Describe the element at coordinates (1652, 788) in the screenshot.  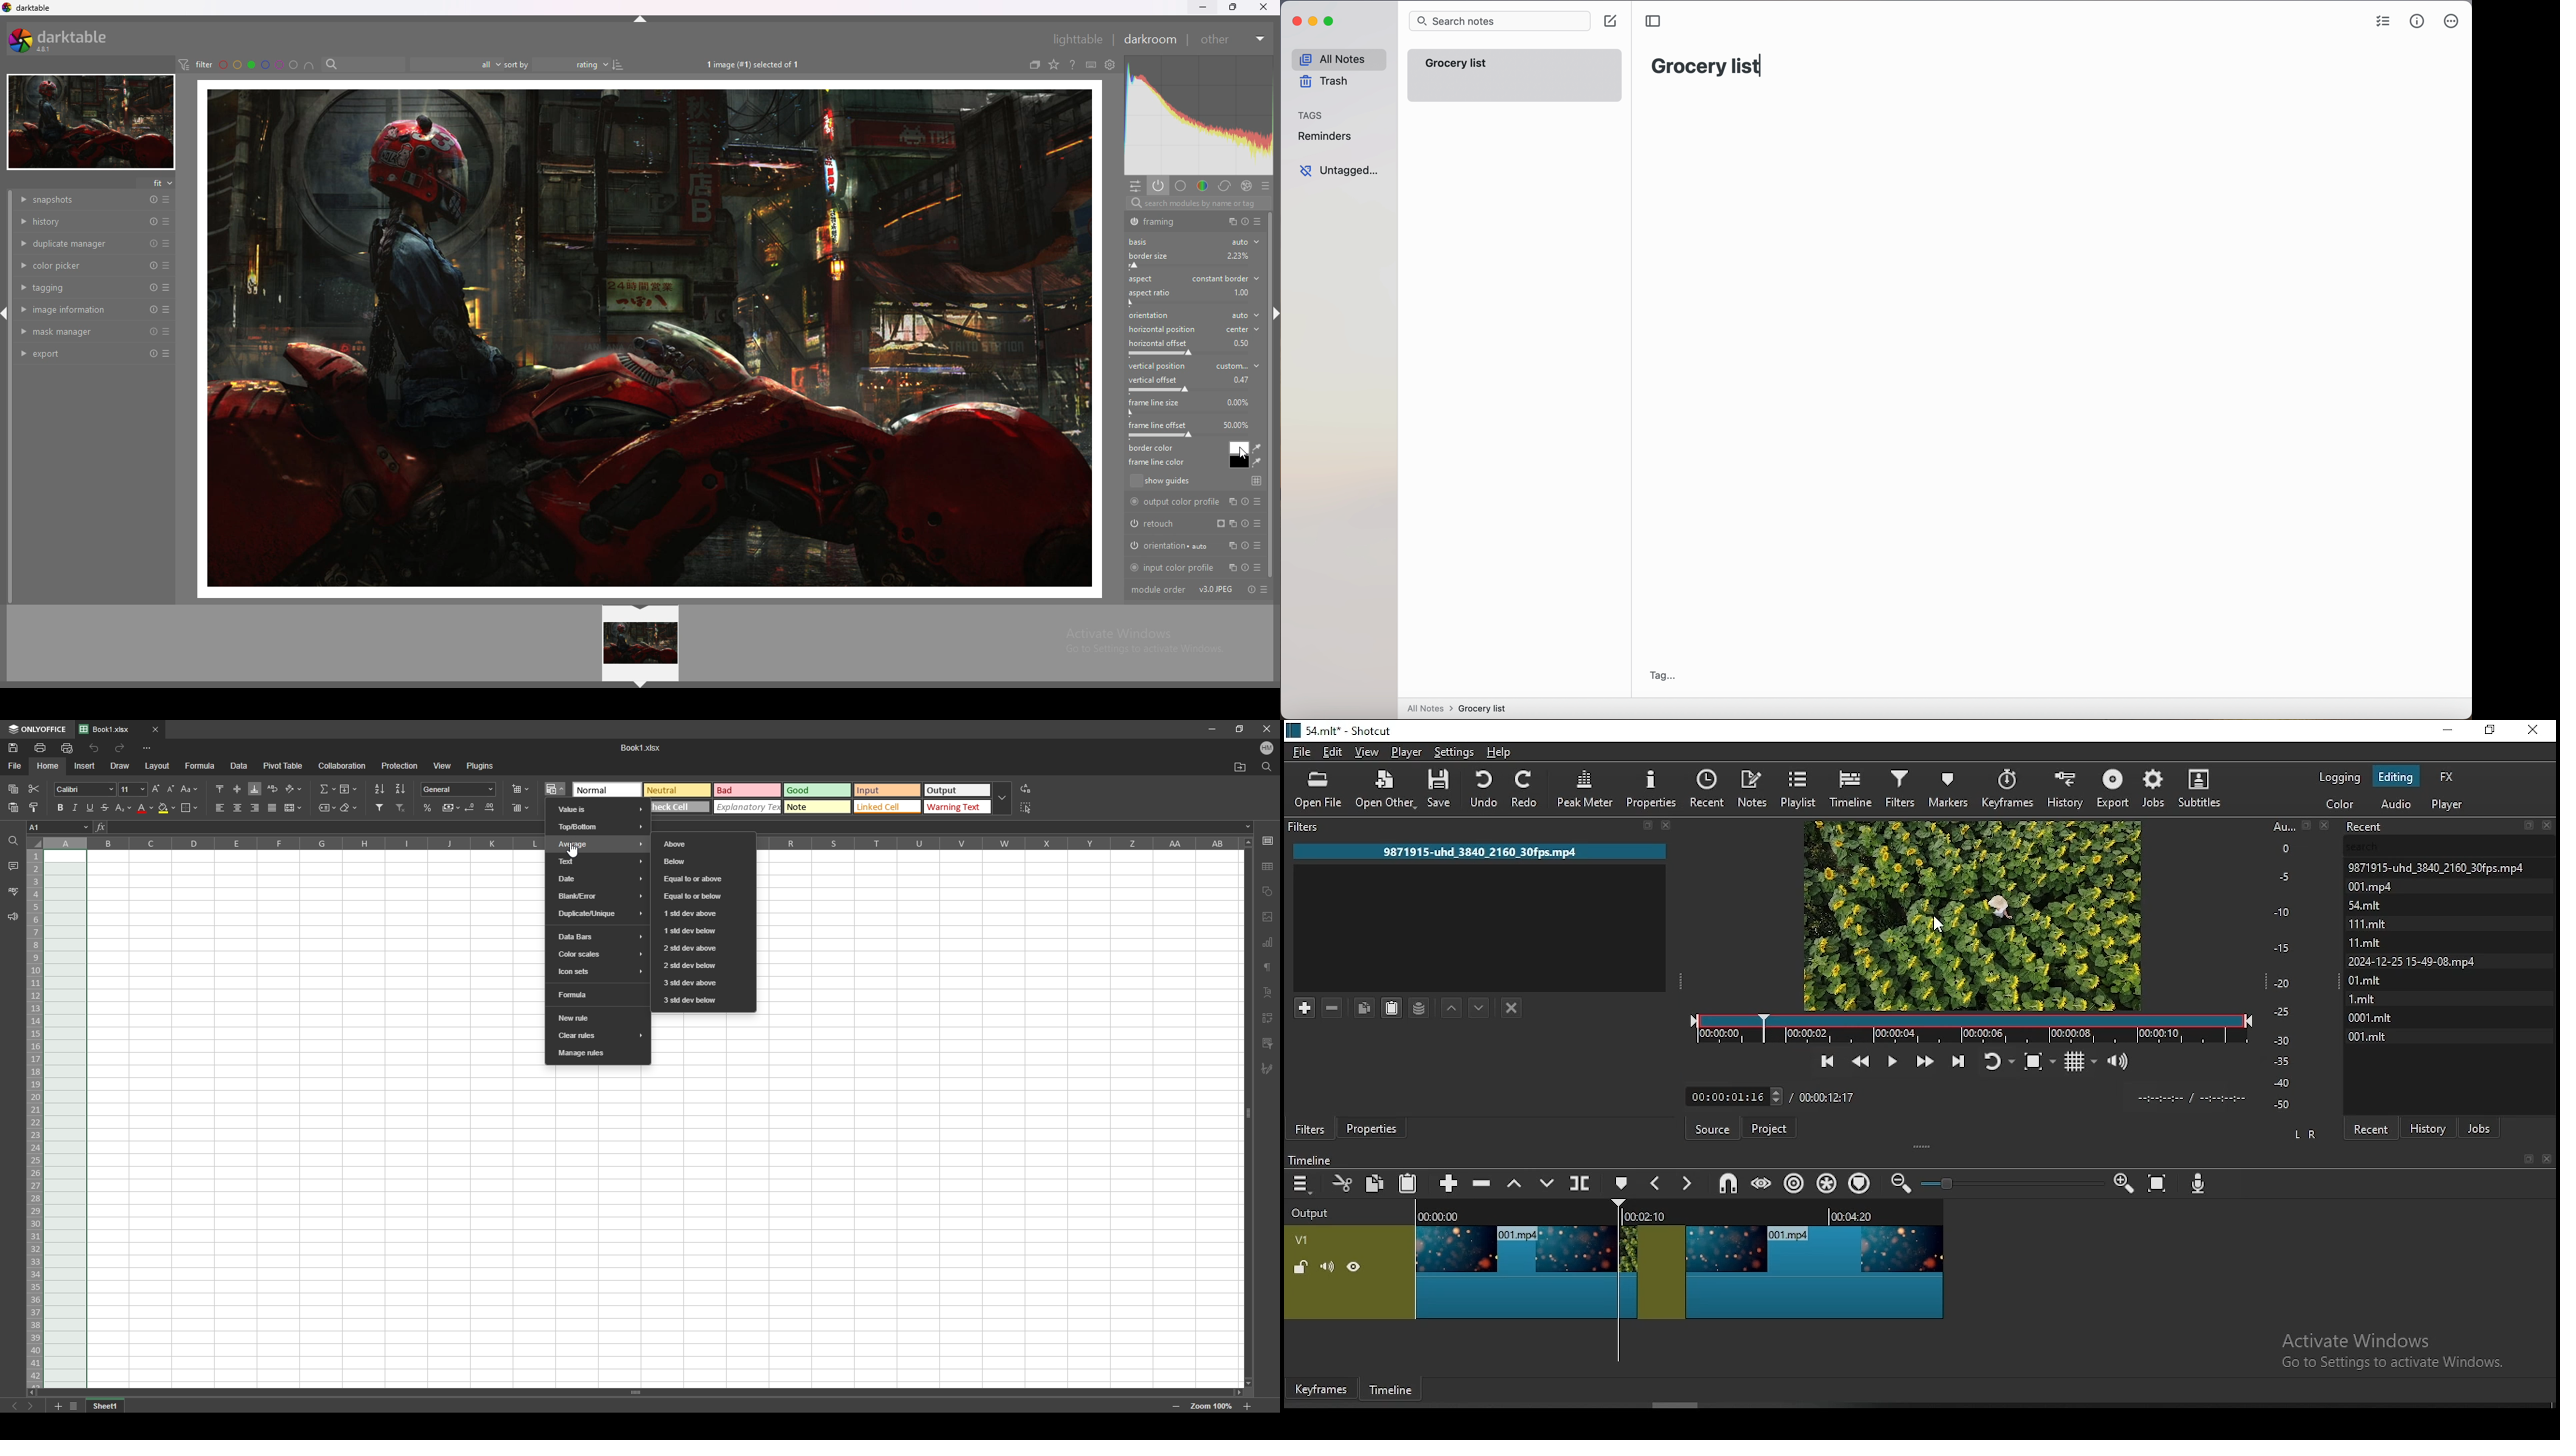
I see `properties` at that location.